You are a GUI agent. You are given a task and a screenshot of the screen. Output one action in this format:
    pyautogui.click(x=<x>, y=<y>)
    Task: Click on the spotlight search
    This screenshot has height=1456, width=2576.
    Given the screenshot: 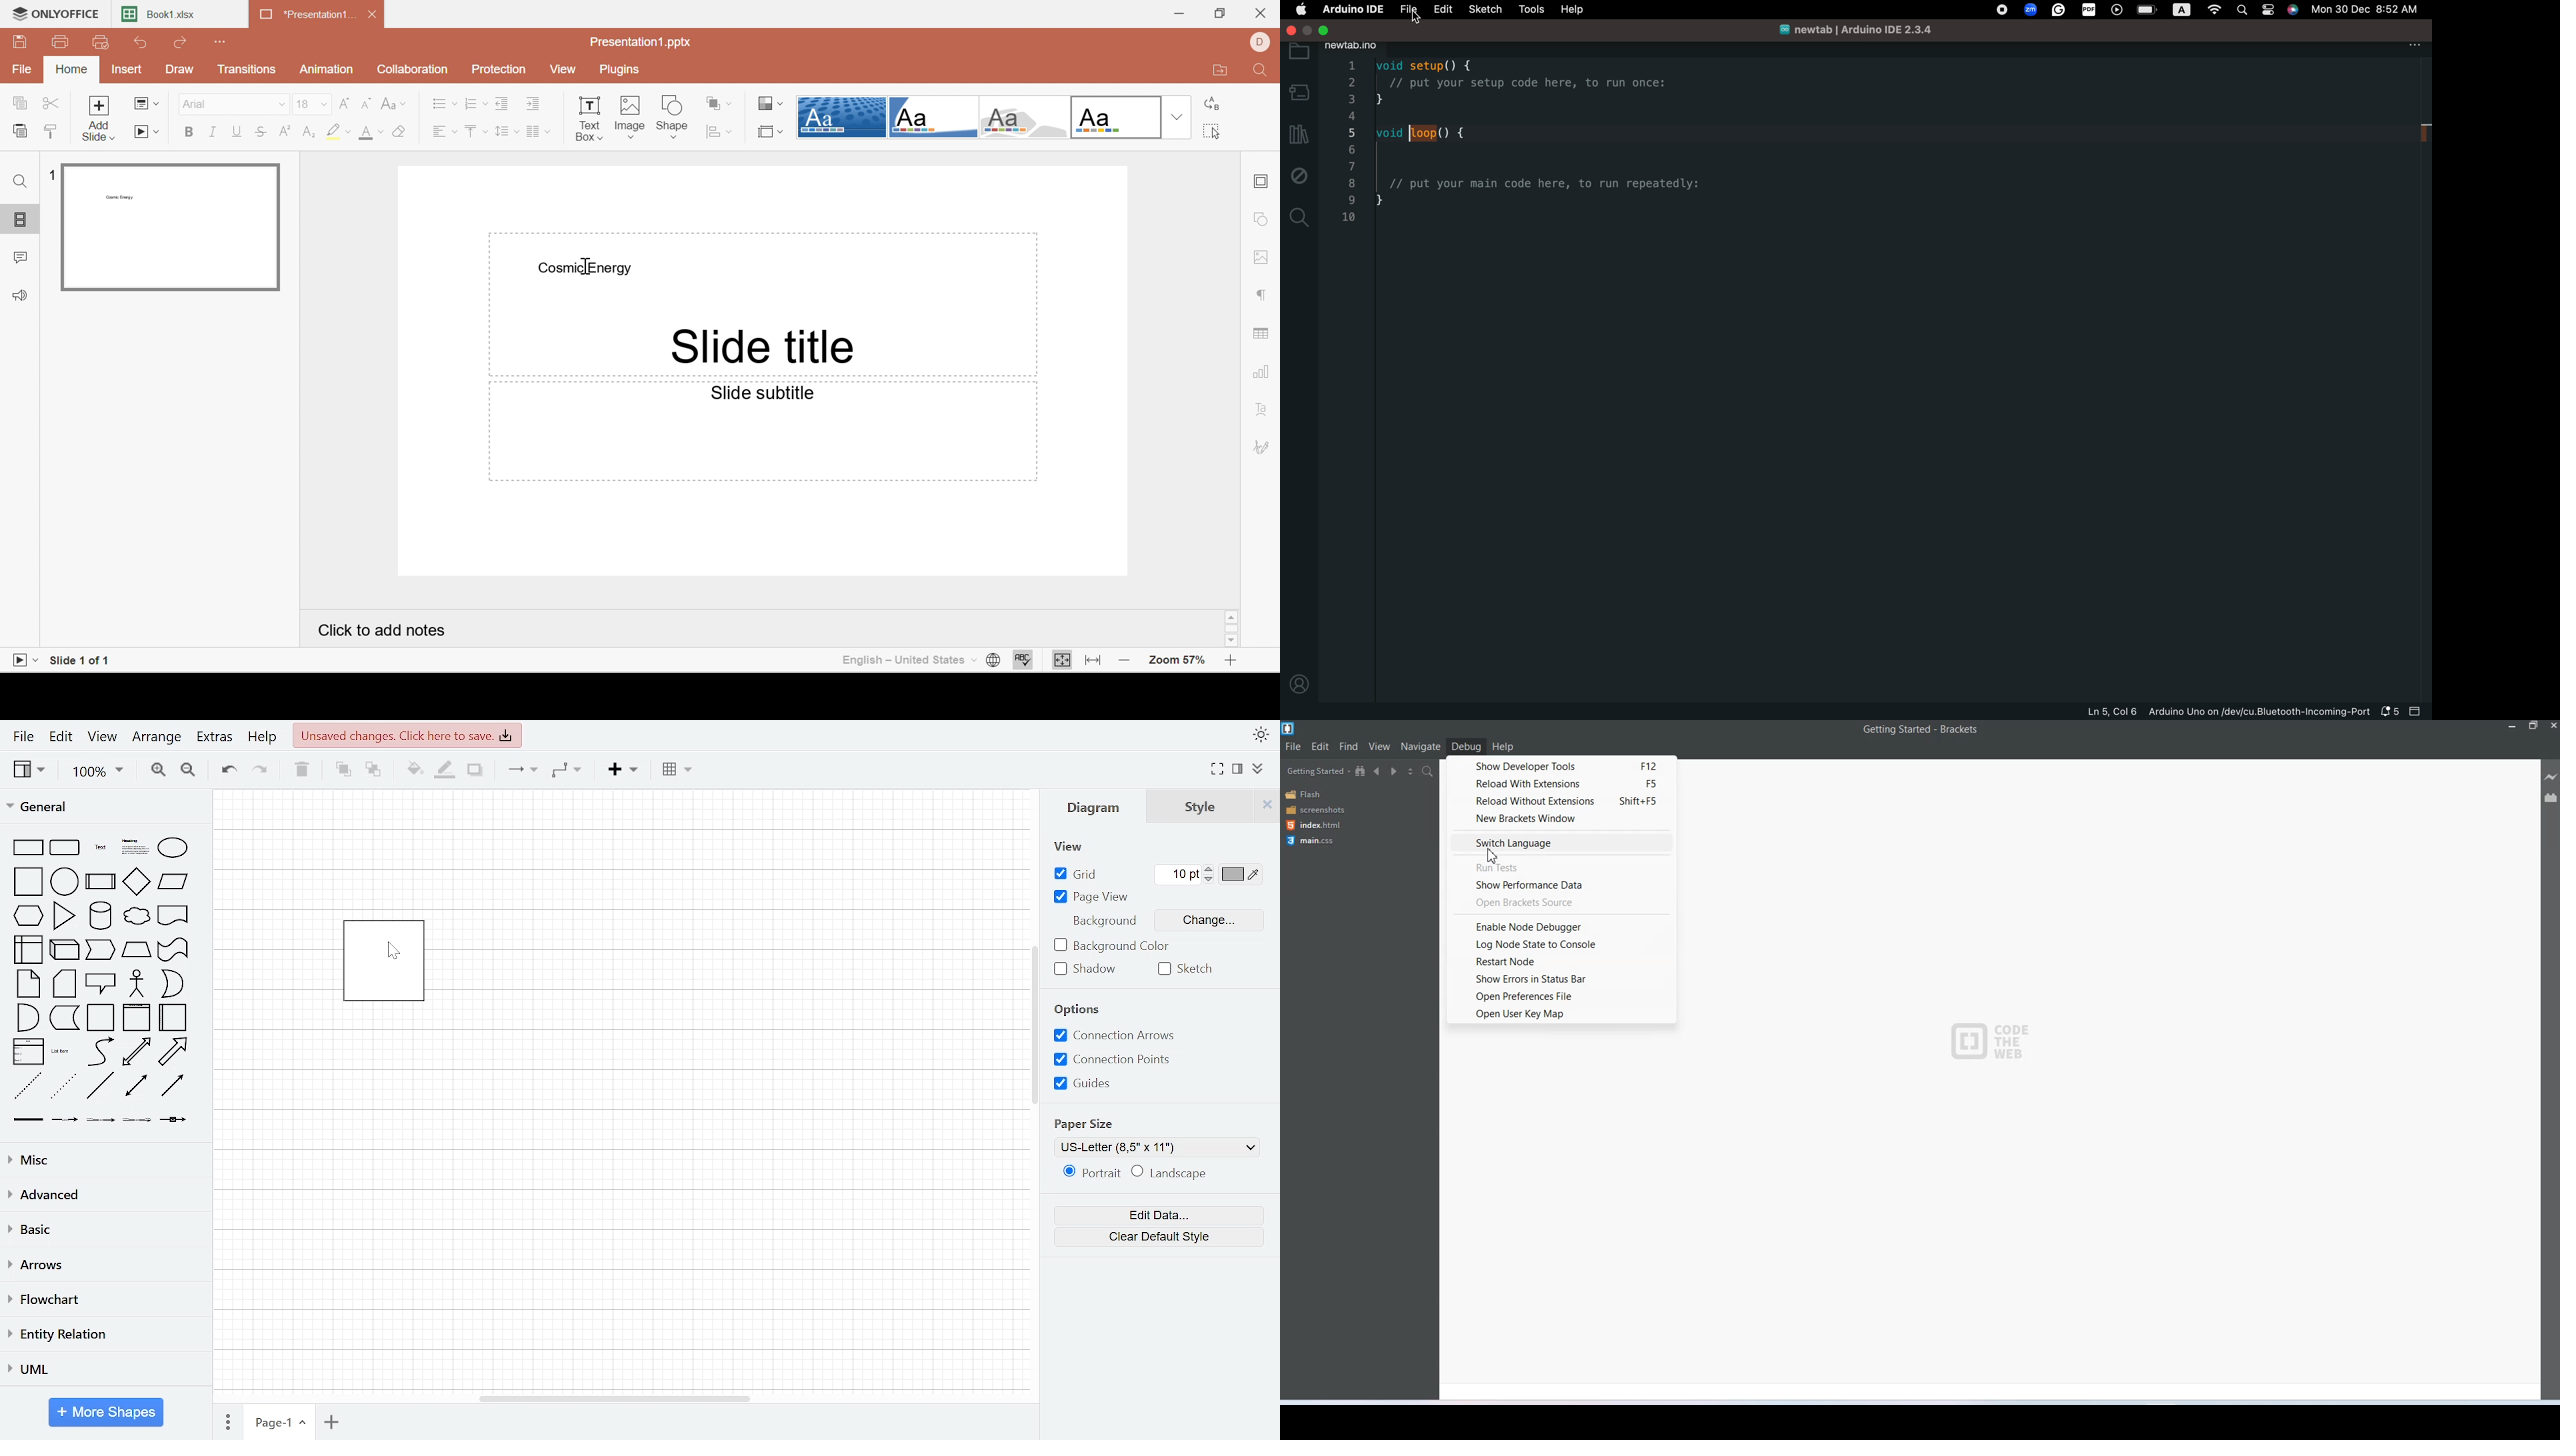 What is the action you would take?
    pyautogui.click(x=2243, y=11)
    